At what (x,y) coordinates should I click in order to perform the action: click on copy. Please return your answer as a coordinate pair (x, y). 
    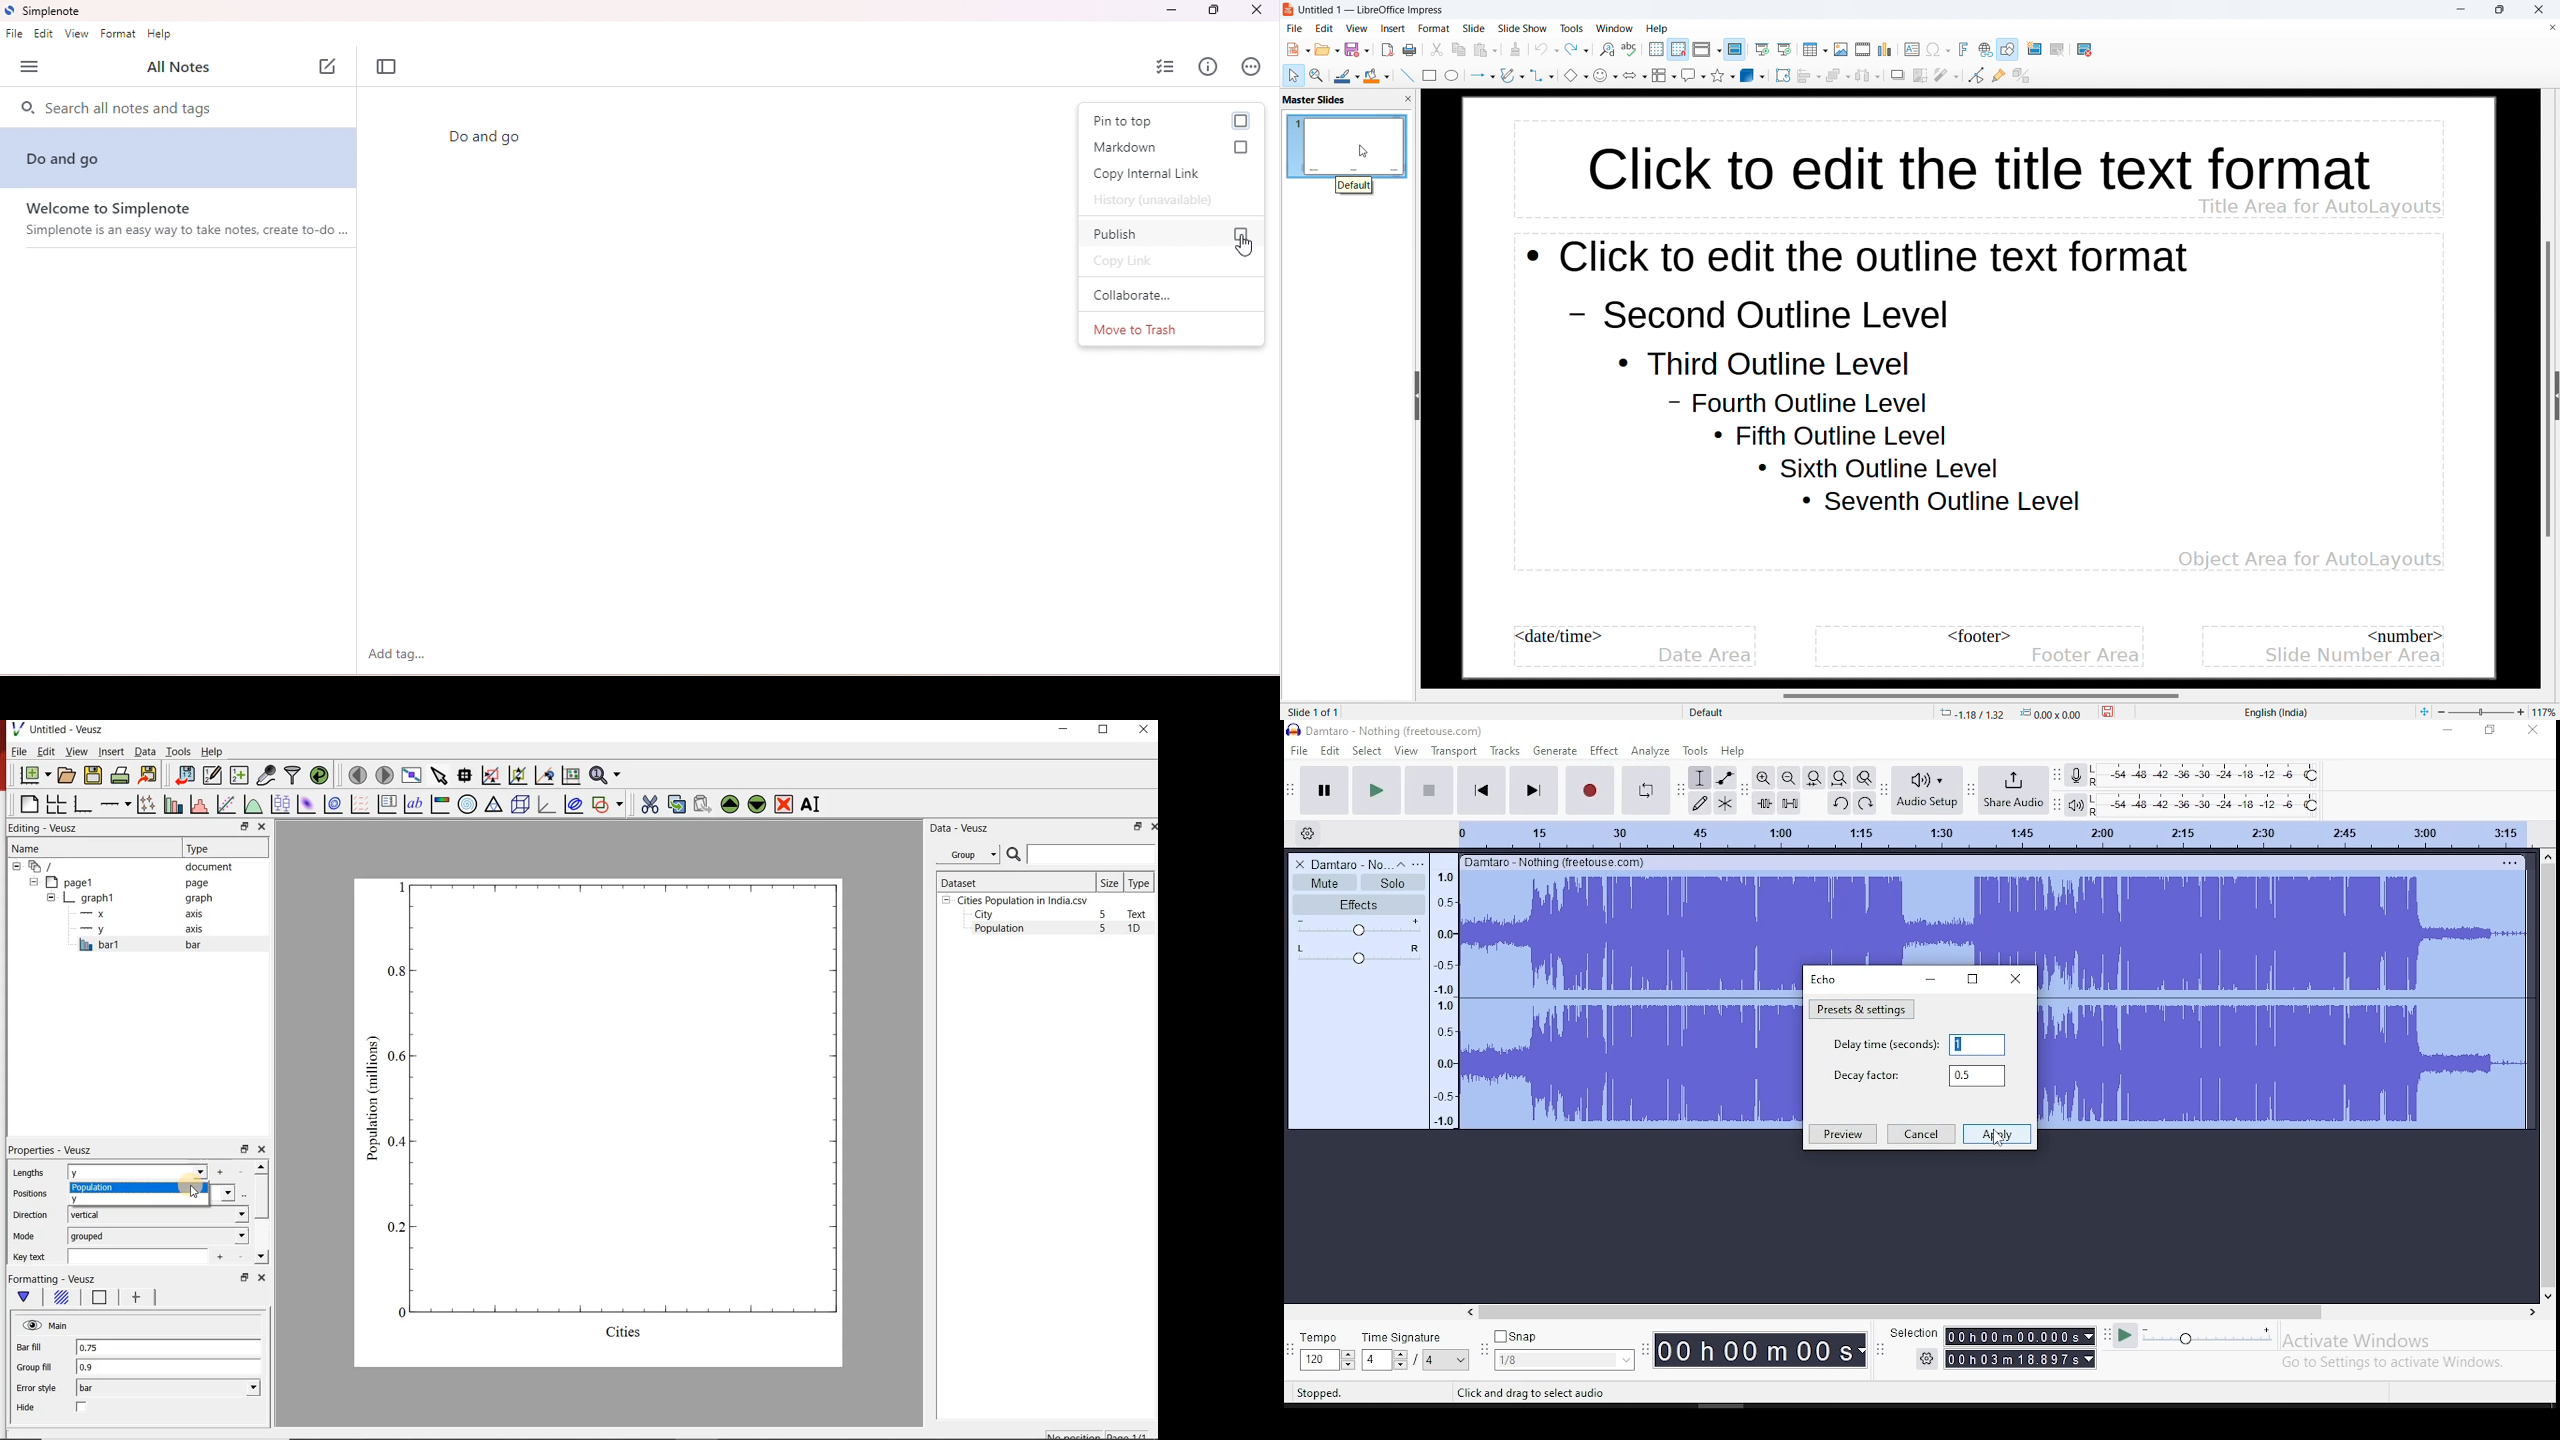
    Looking at the image, I should click on (1459, 50).